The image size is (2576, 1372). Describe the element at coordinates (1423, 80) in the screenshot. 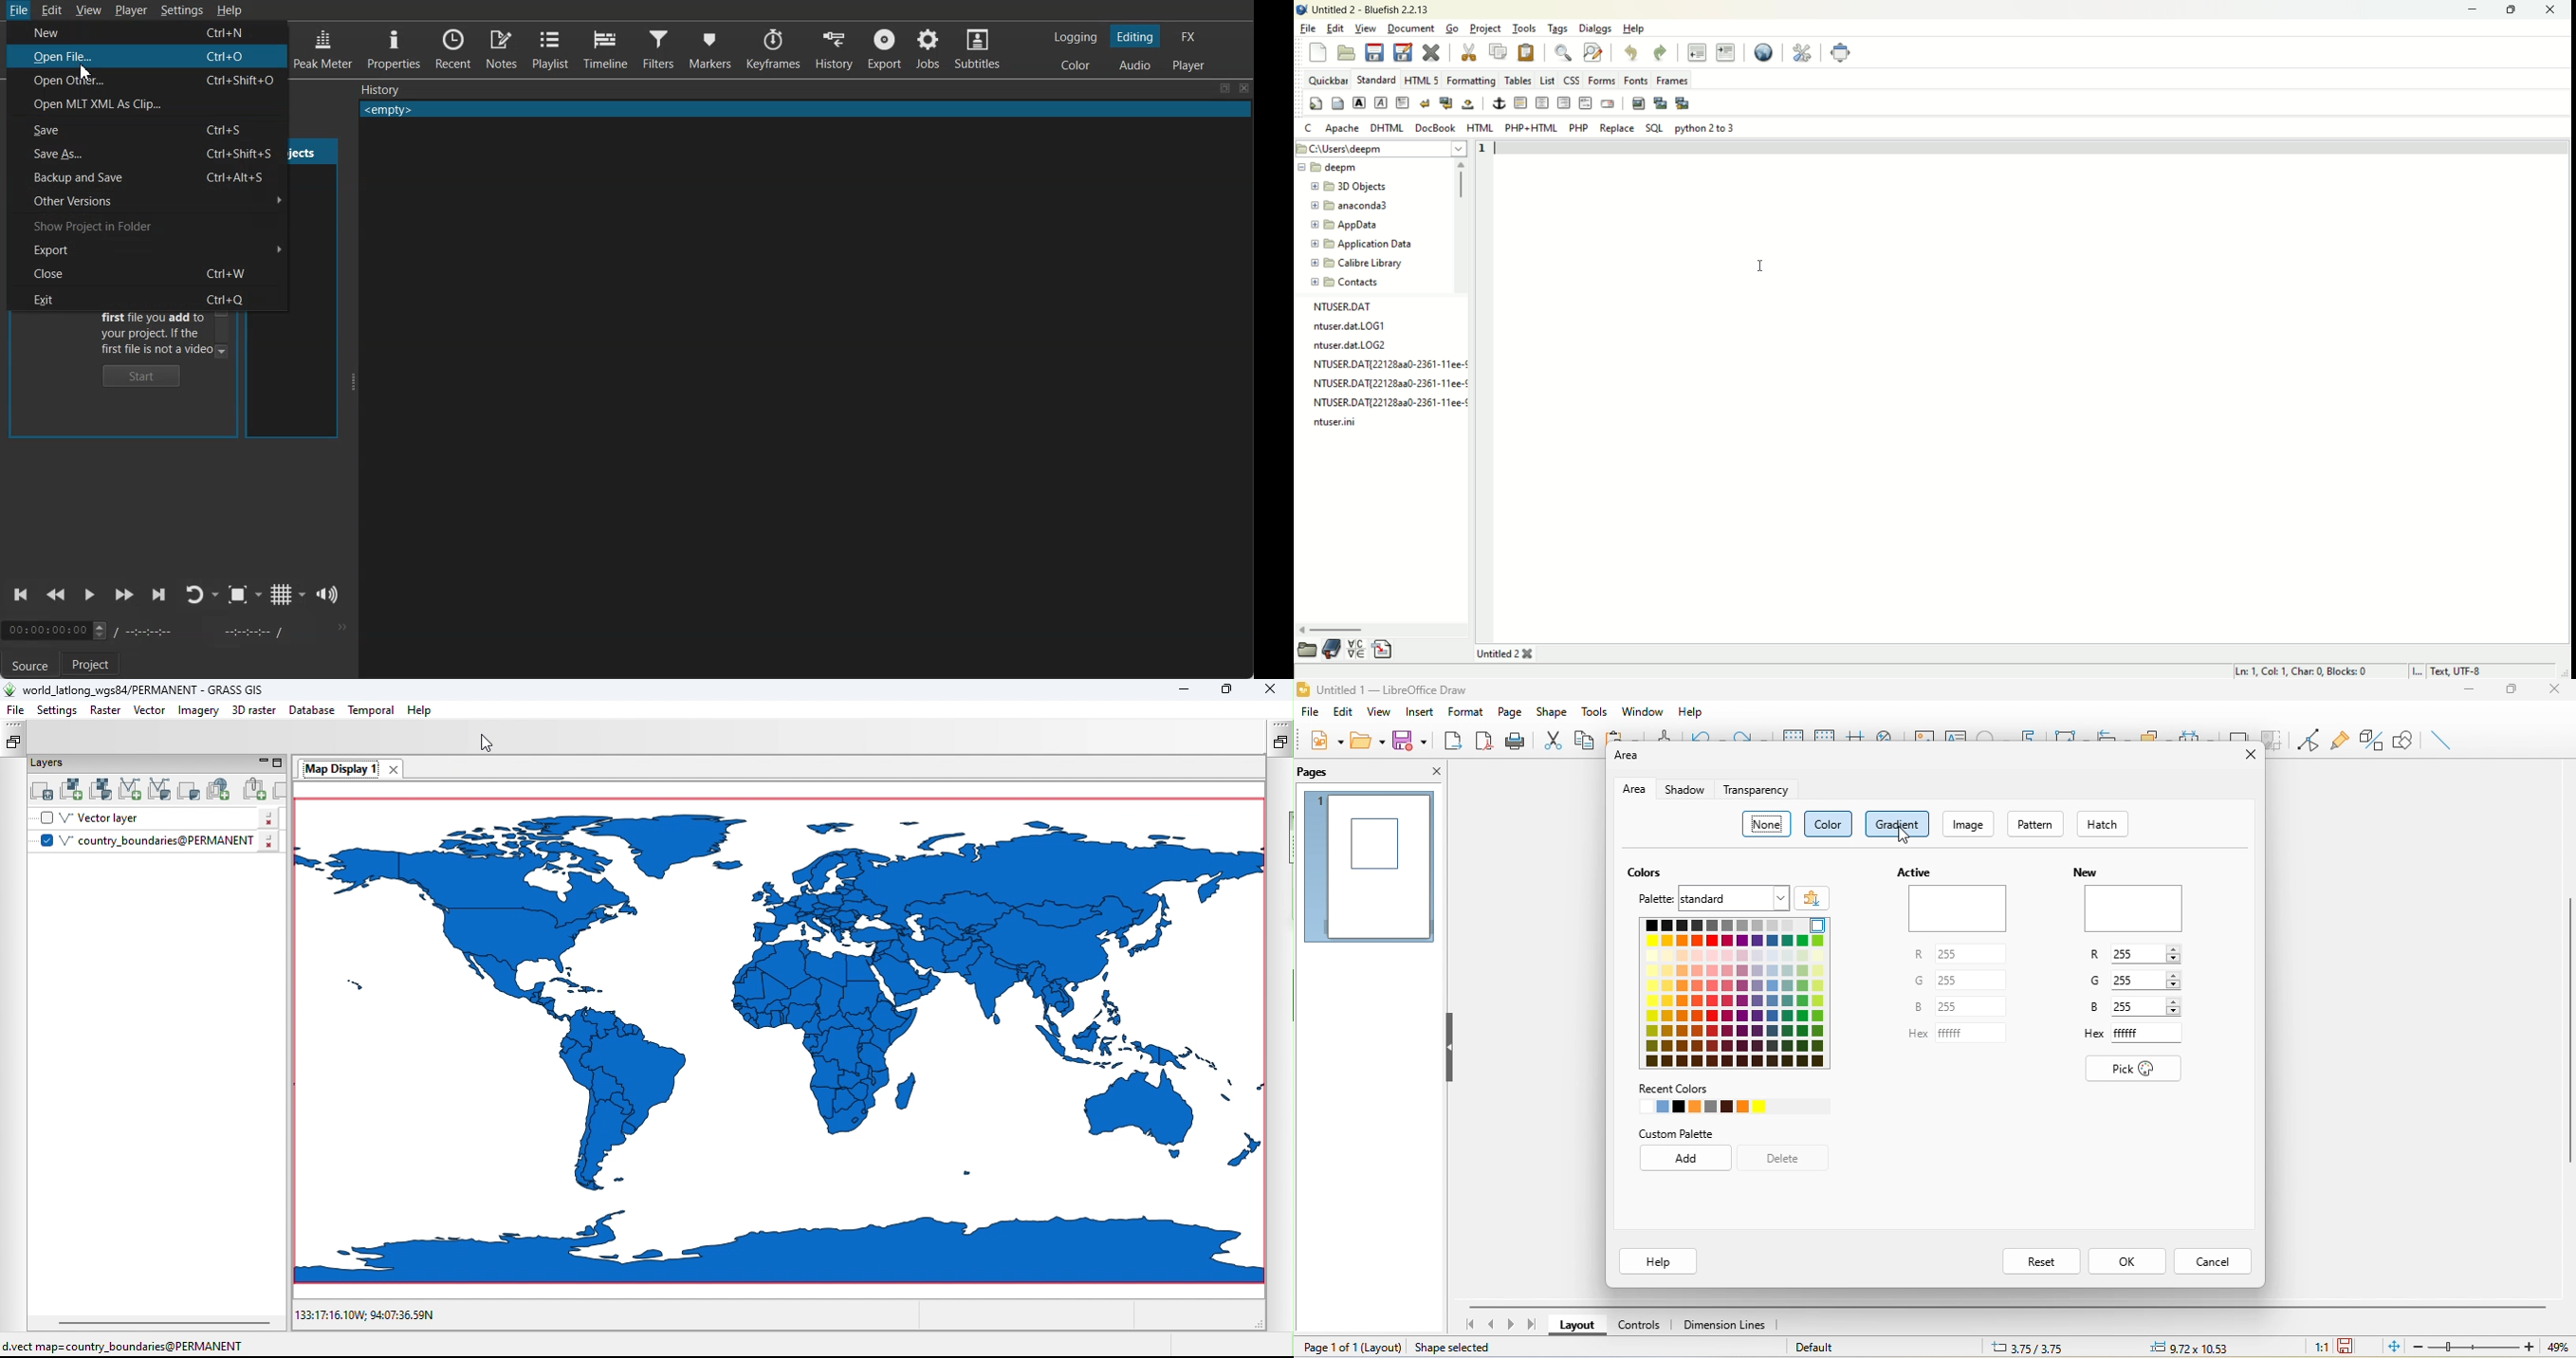

I see `HTML 5` at that location.